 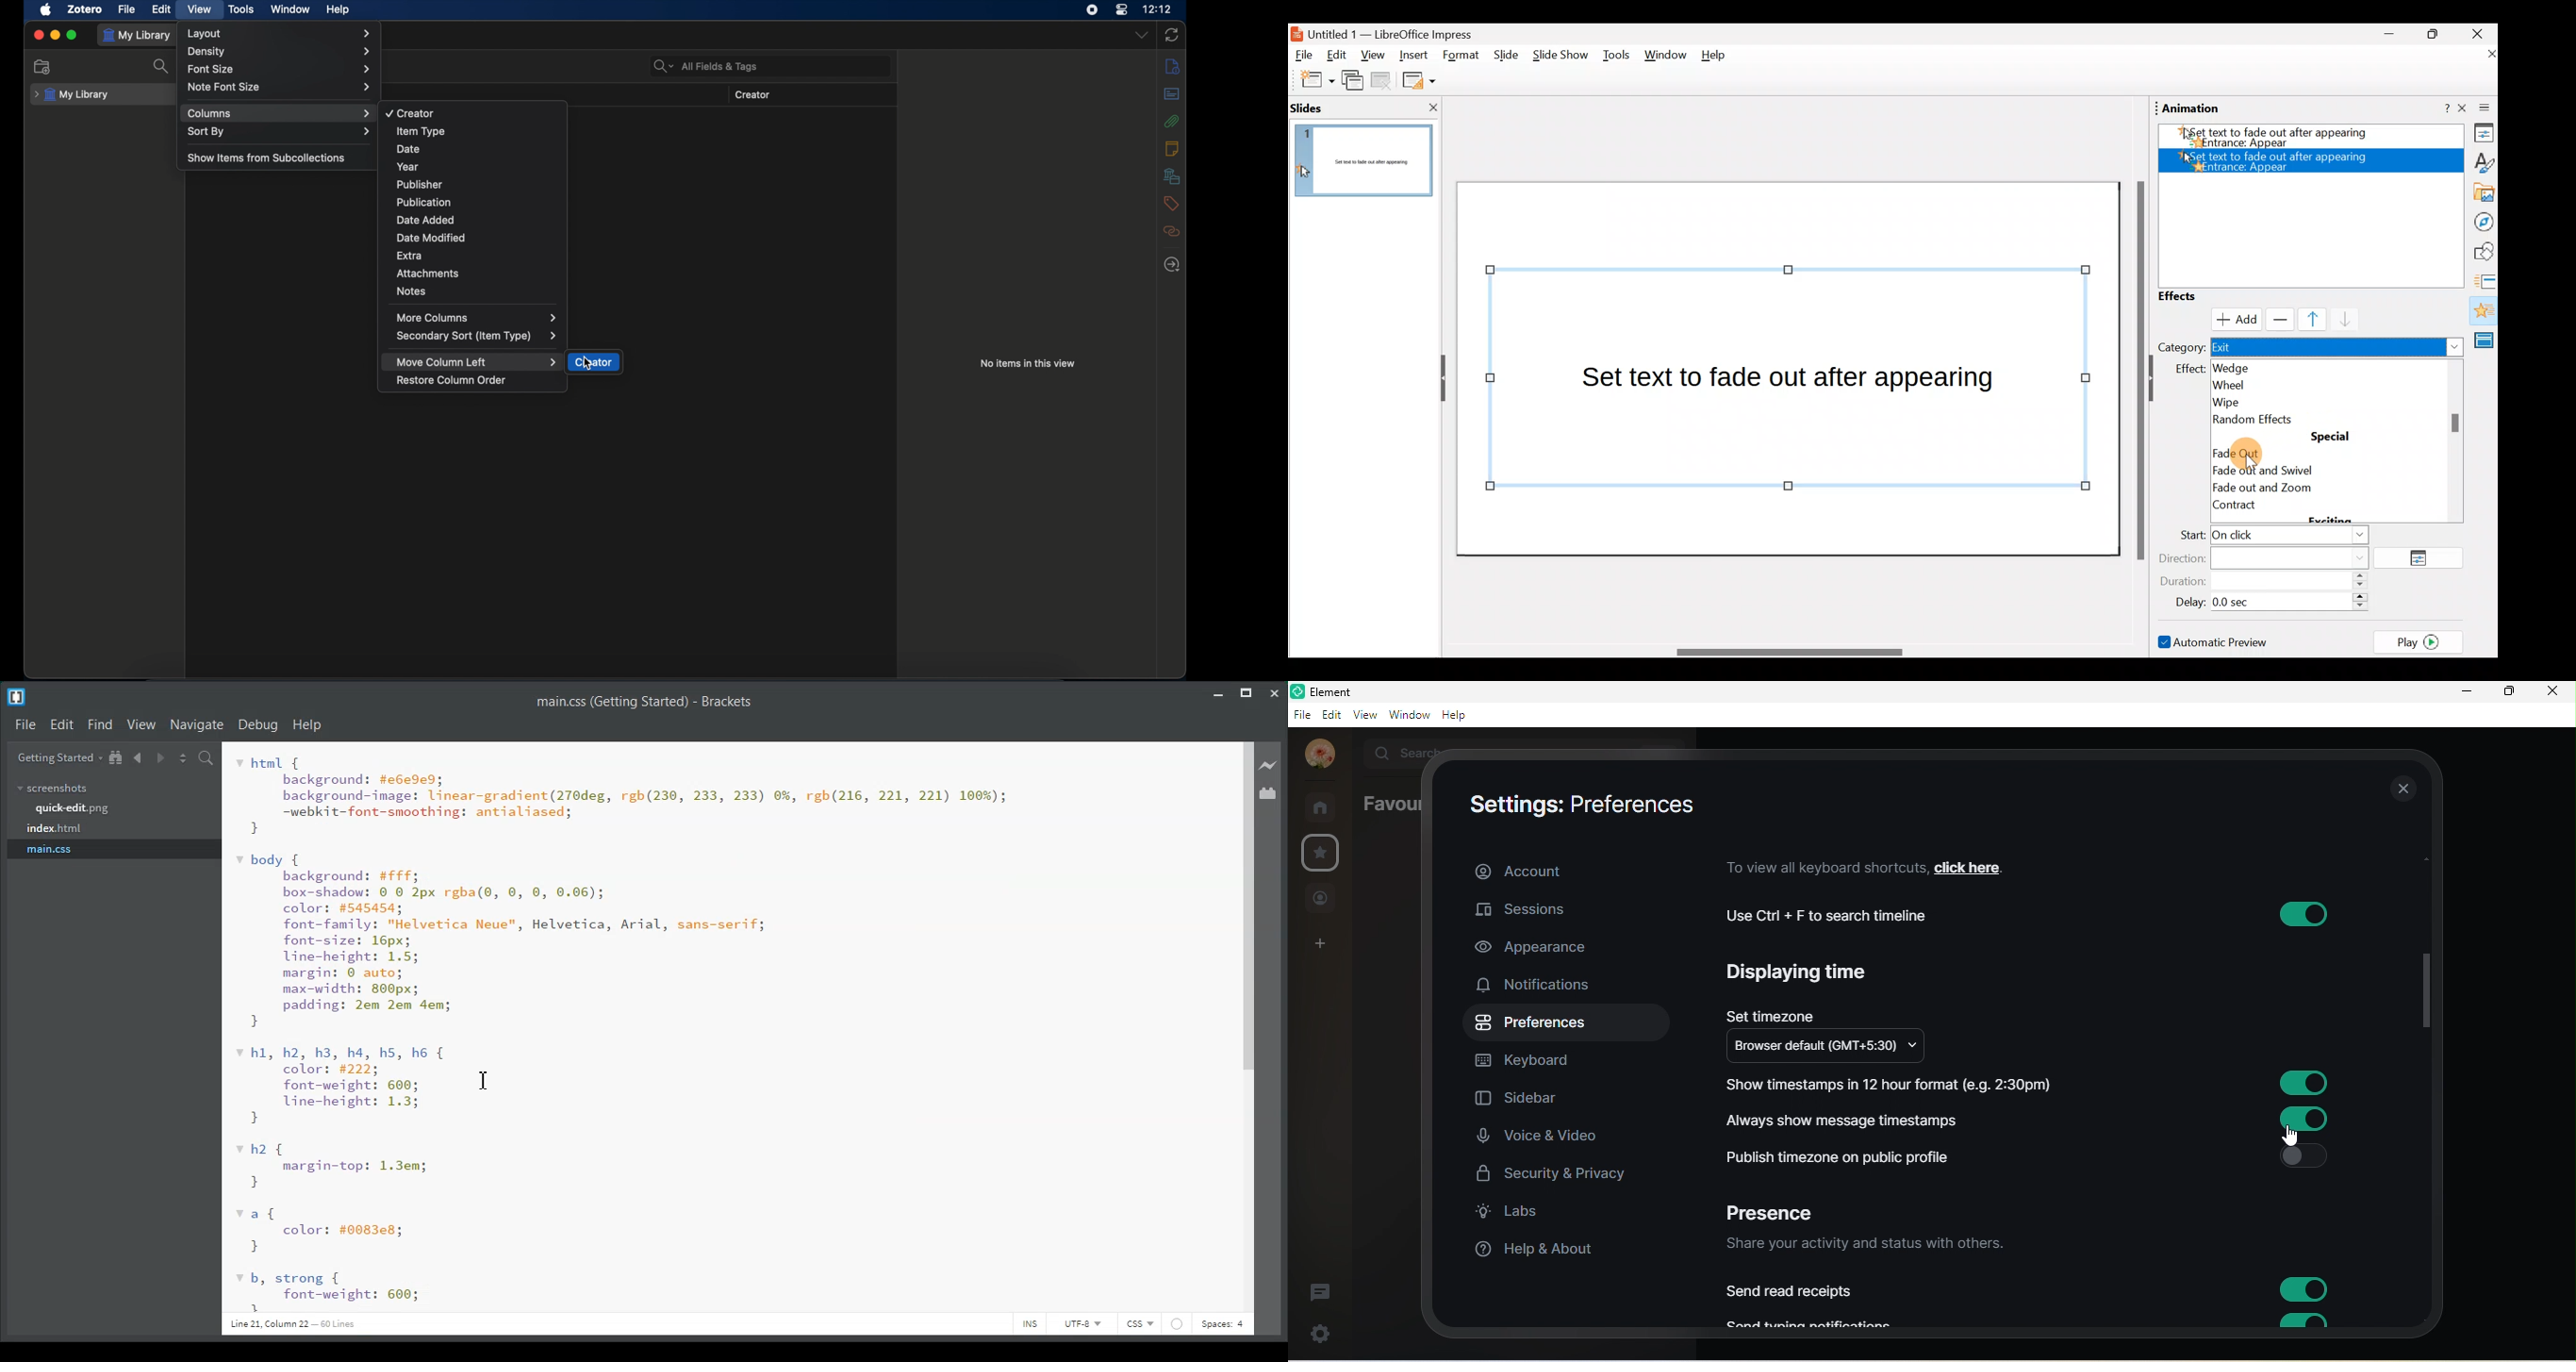 I want to click on Close, so click(x=2478, y=33).